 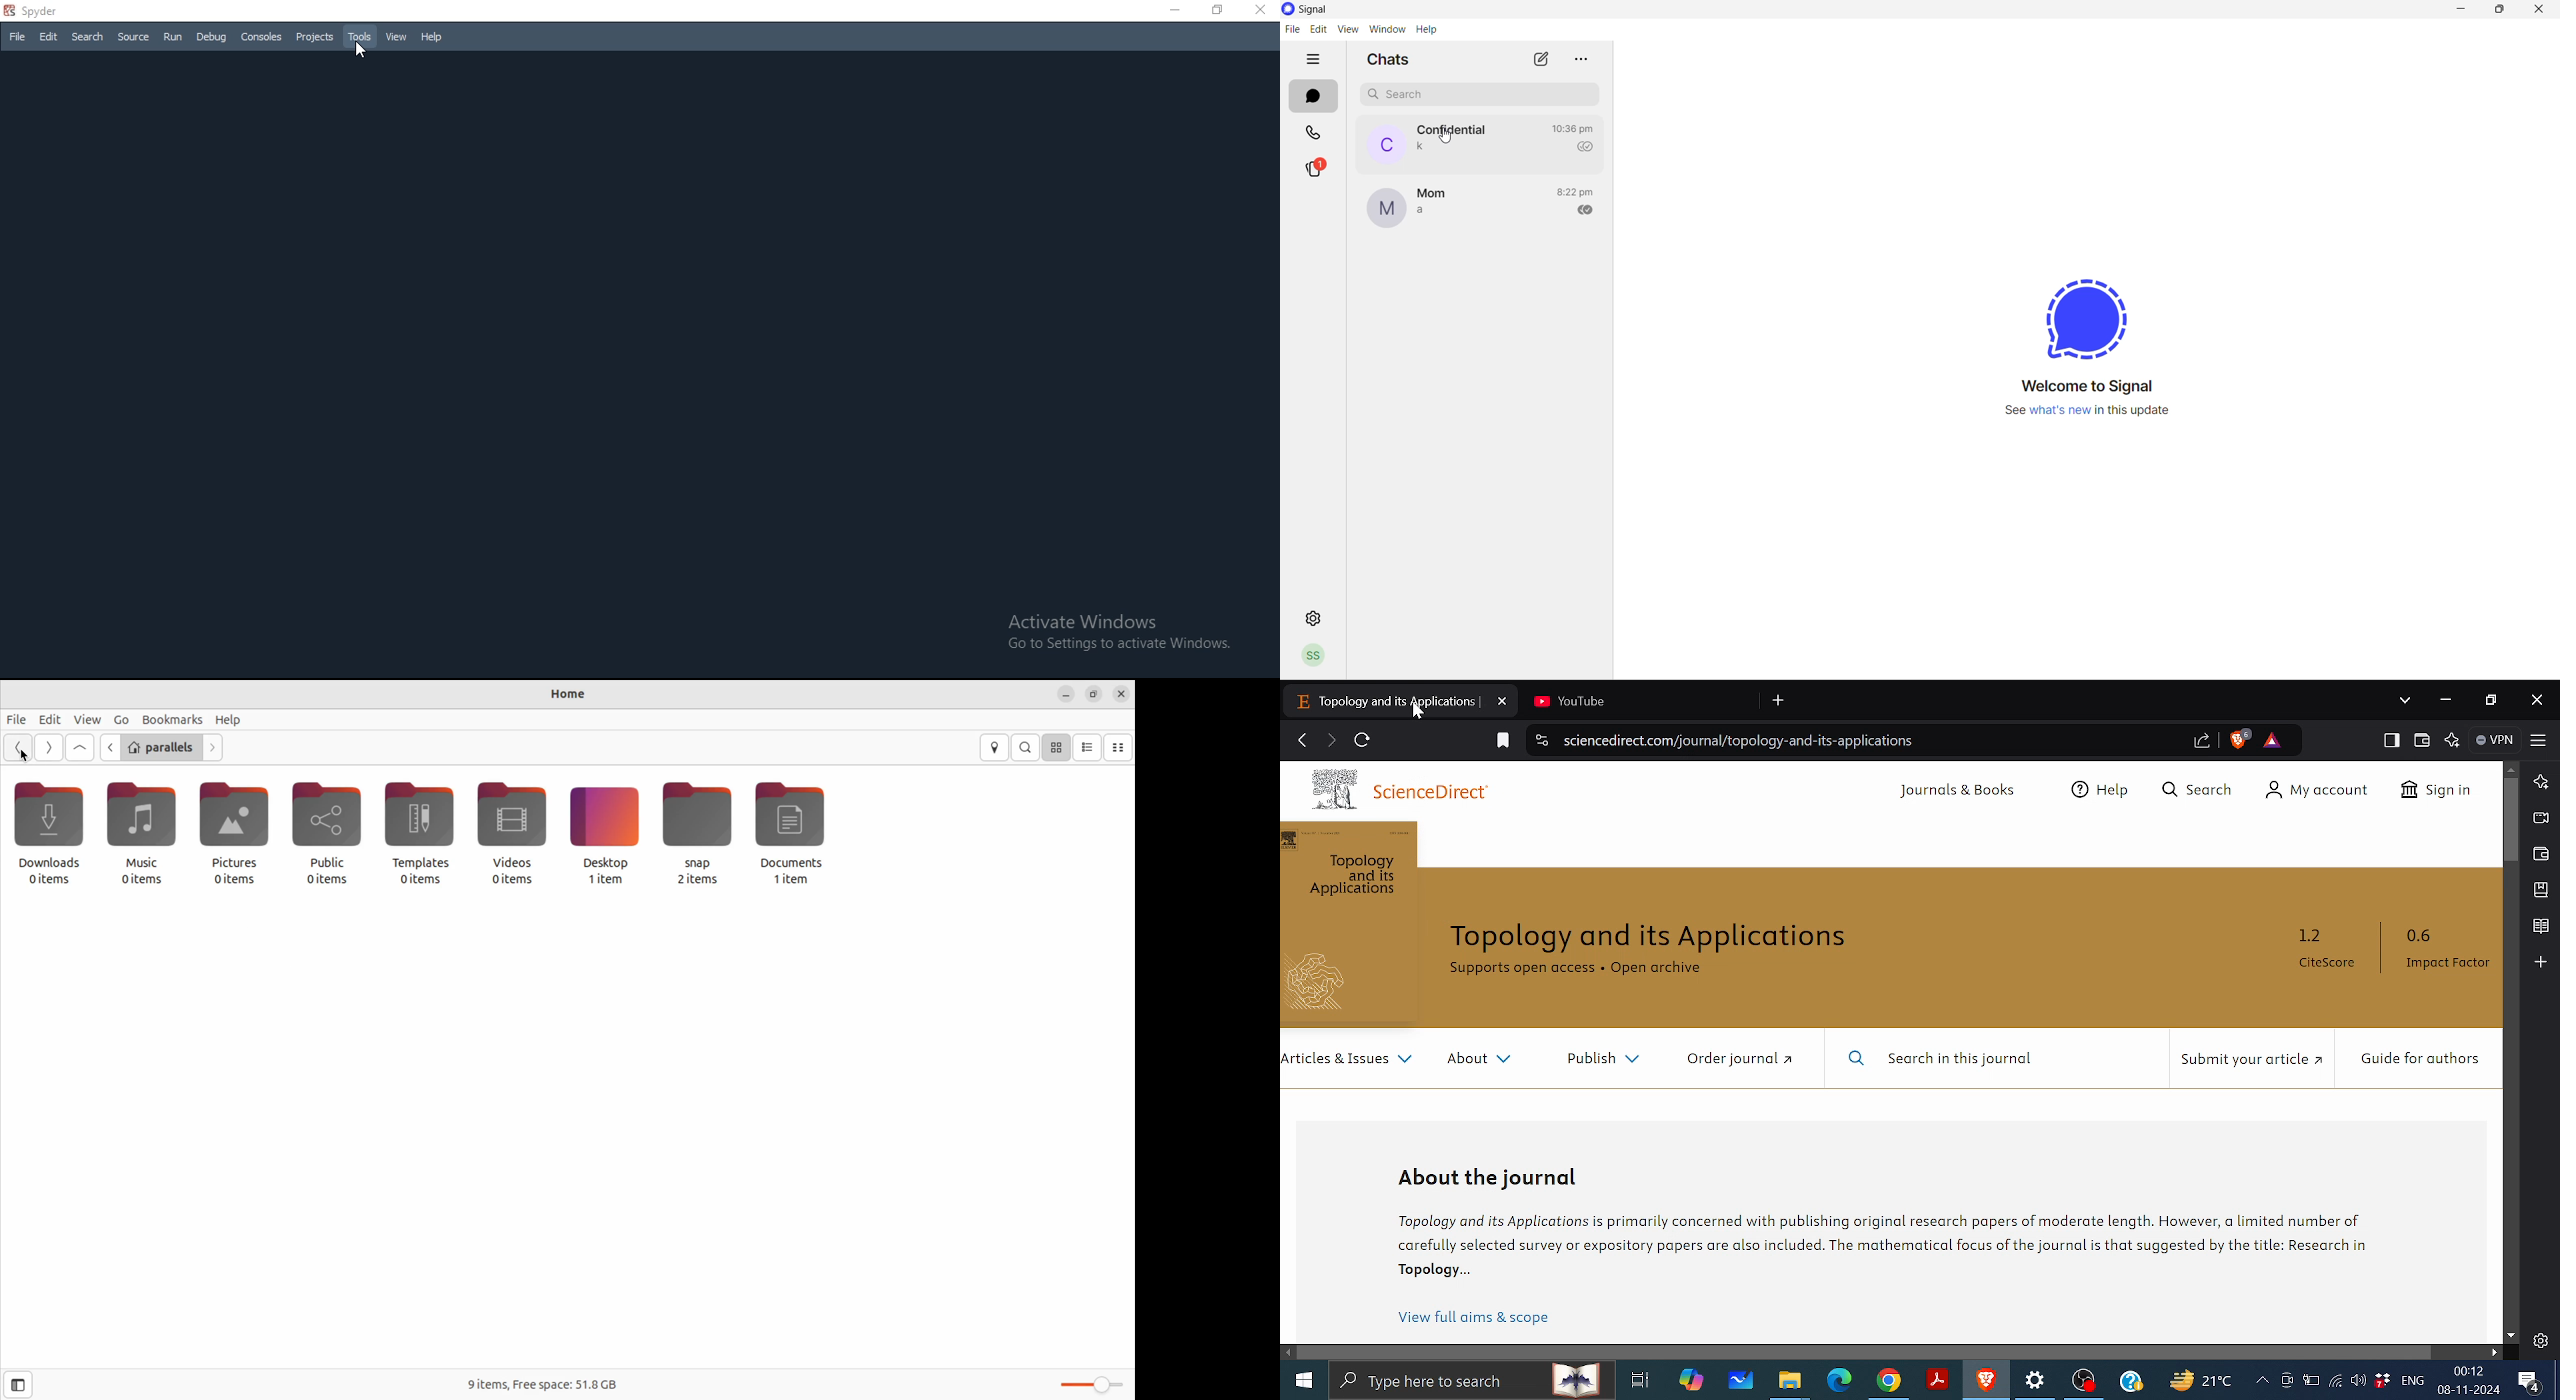 I want to click on File , so click(x=15, y=37).